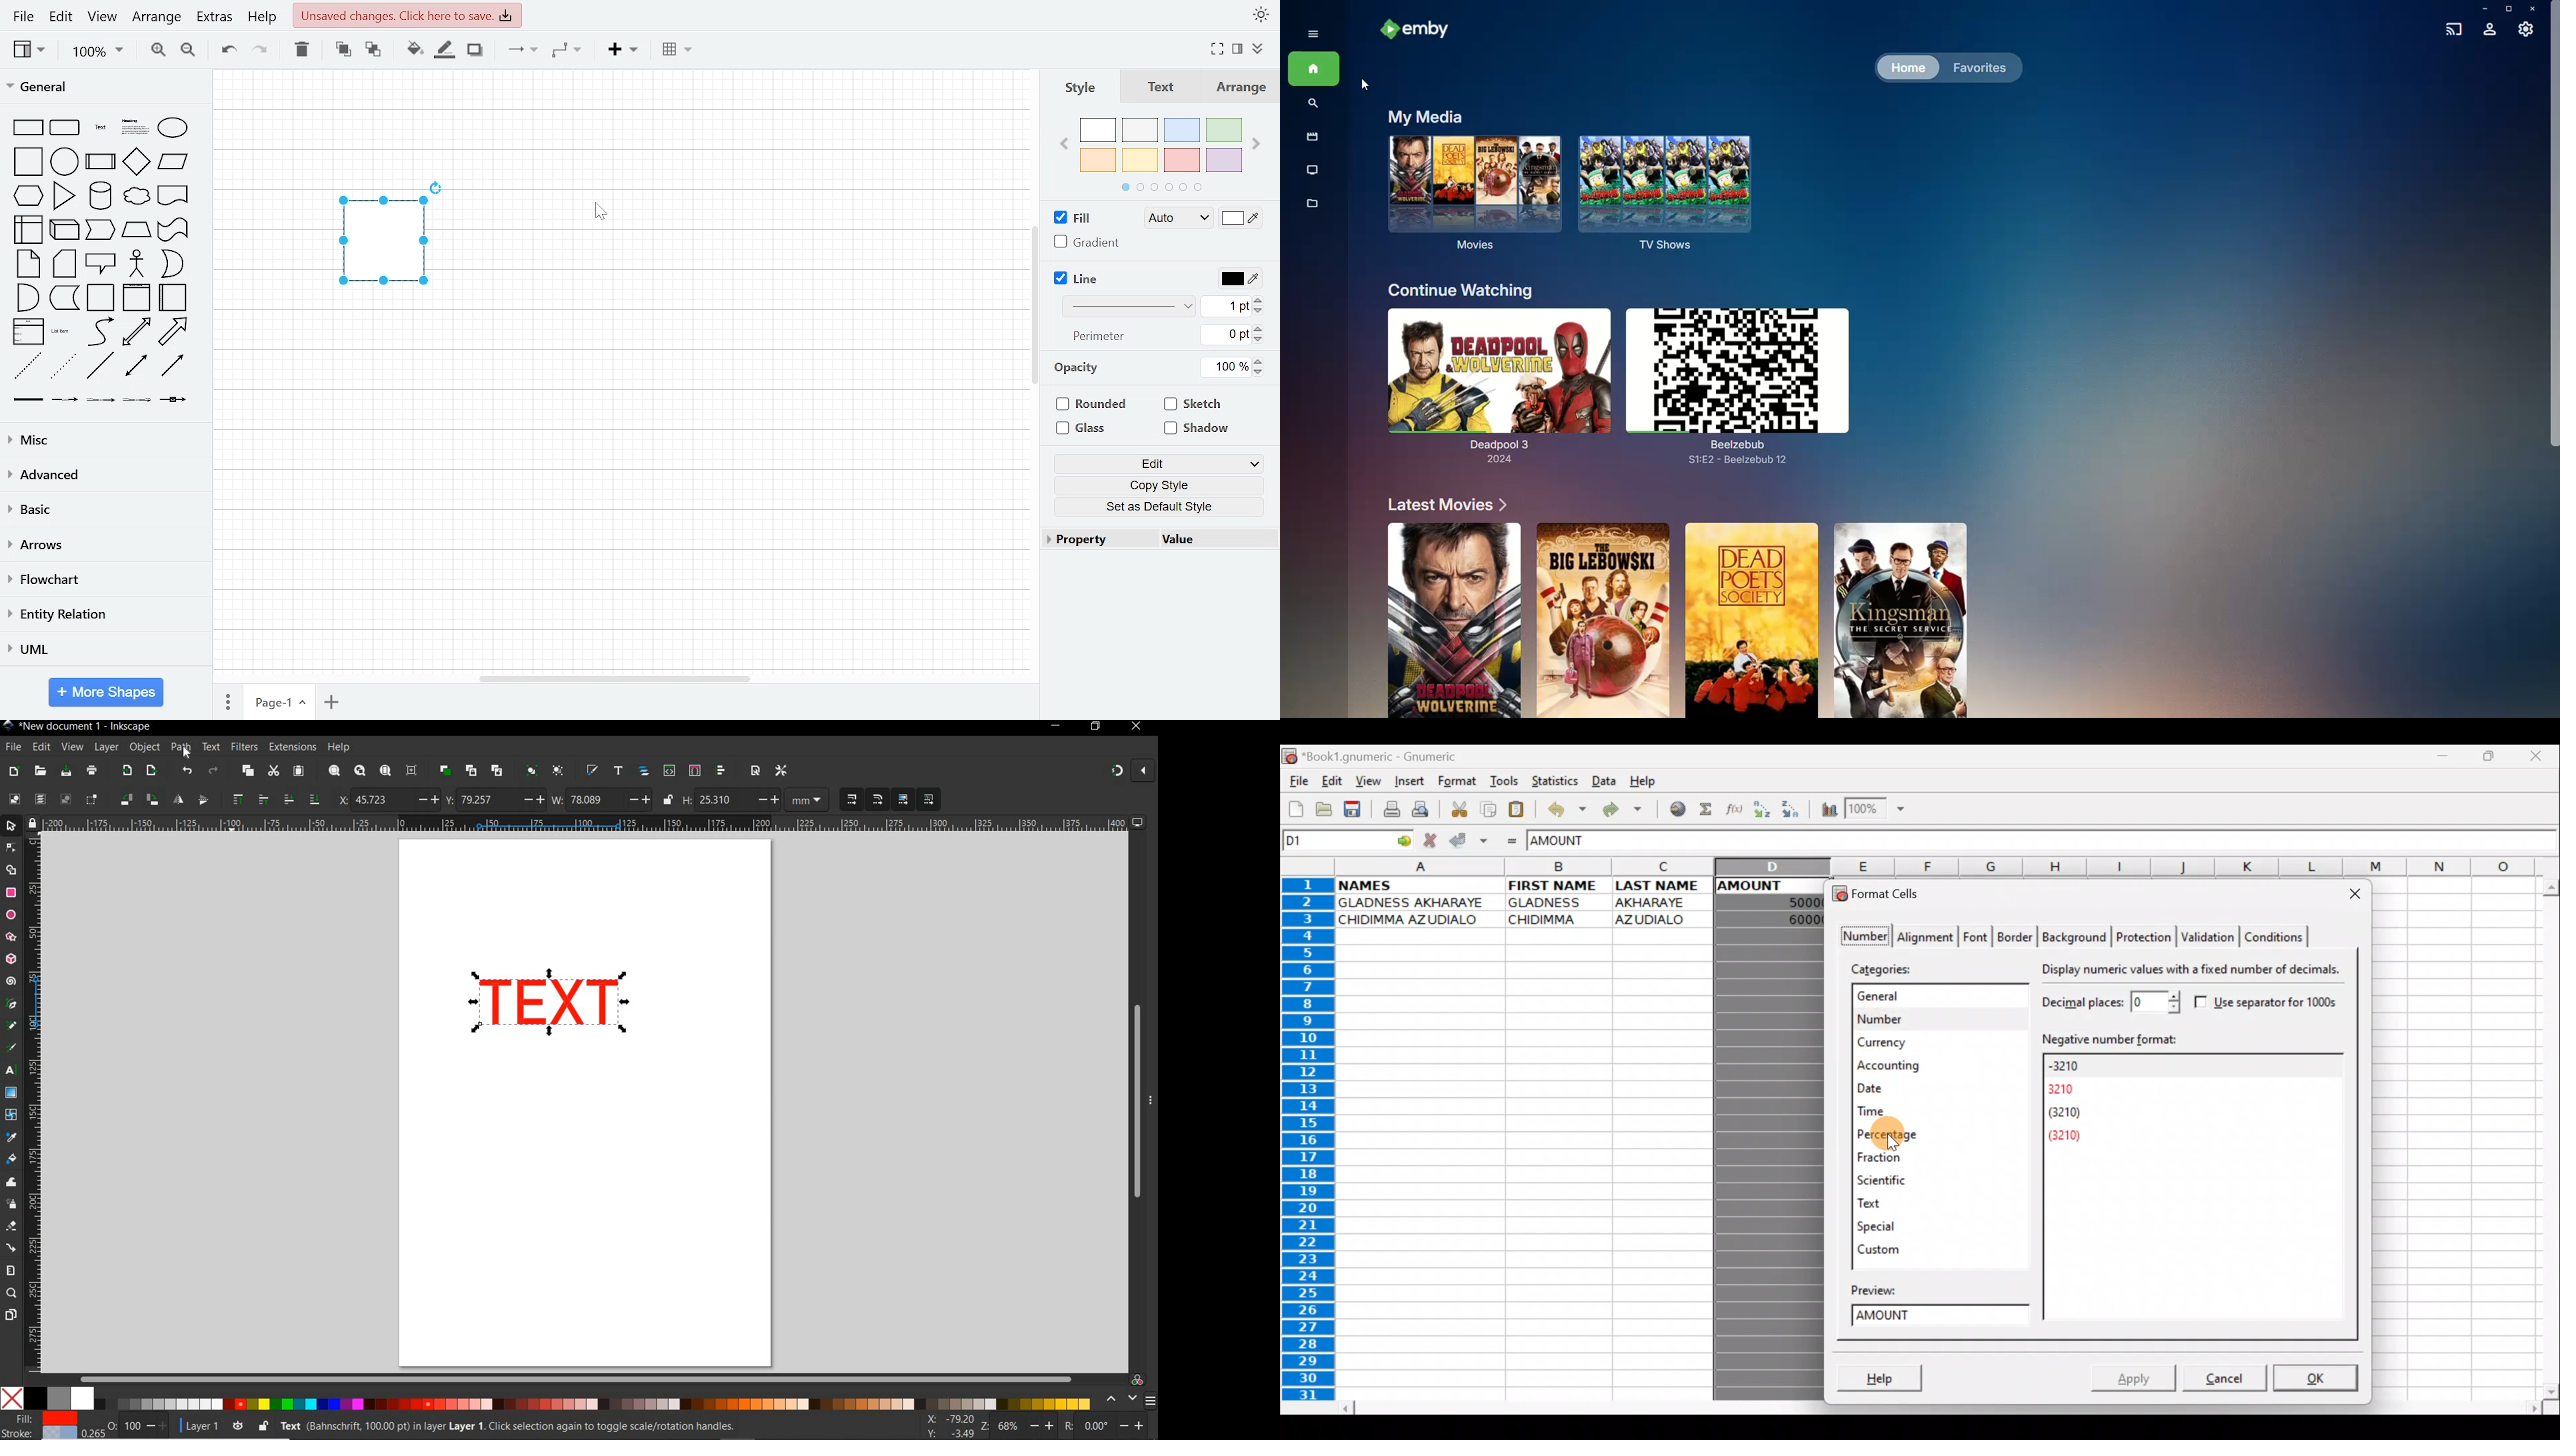 Image resolution: width=2576 pixels, height=1456 pixels. I want to click on shape unlocked, so click(381, 242).